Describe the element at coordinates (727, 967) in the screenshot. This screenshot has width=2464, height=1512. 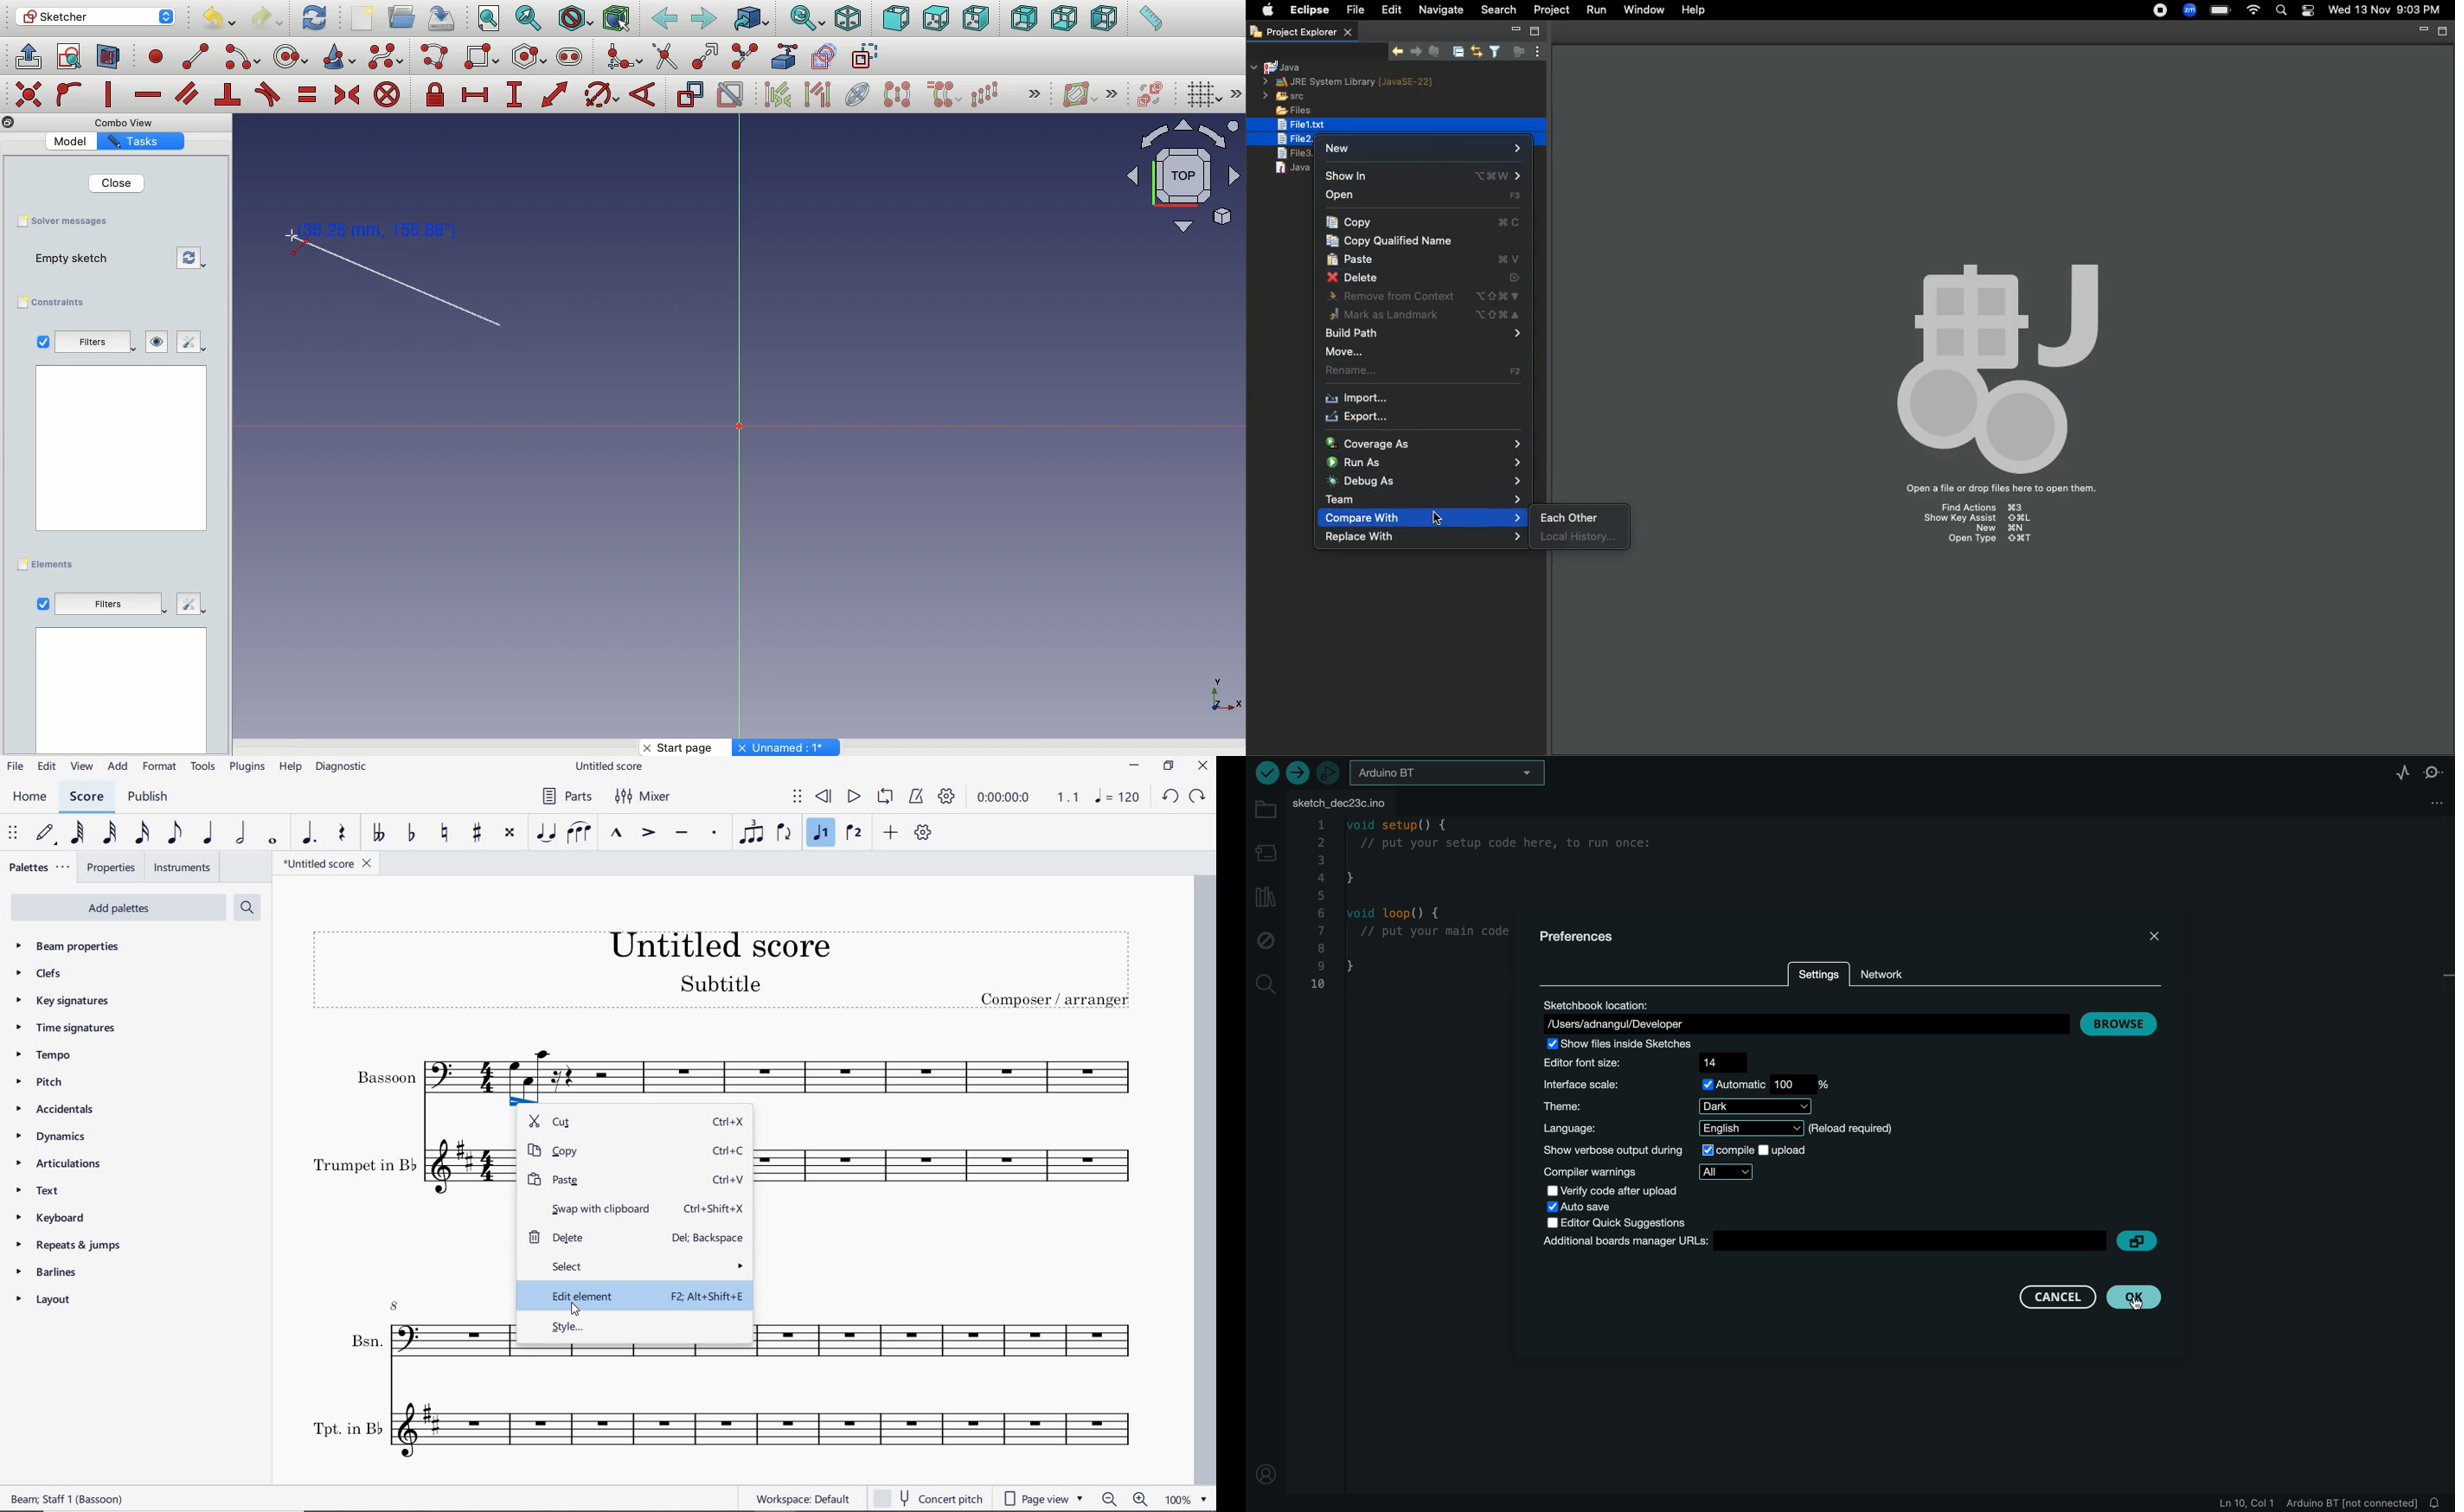
I see `title` at that location.